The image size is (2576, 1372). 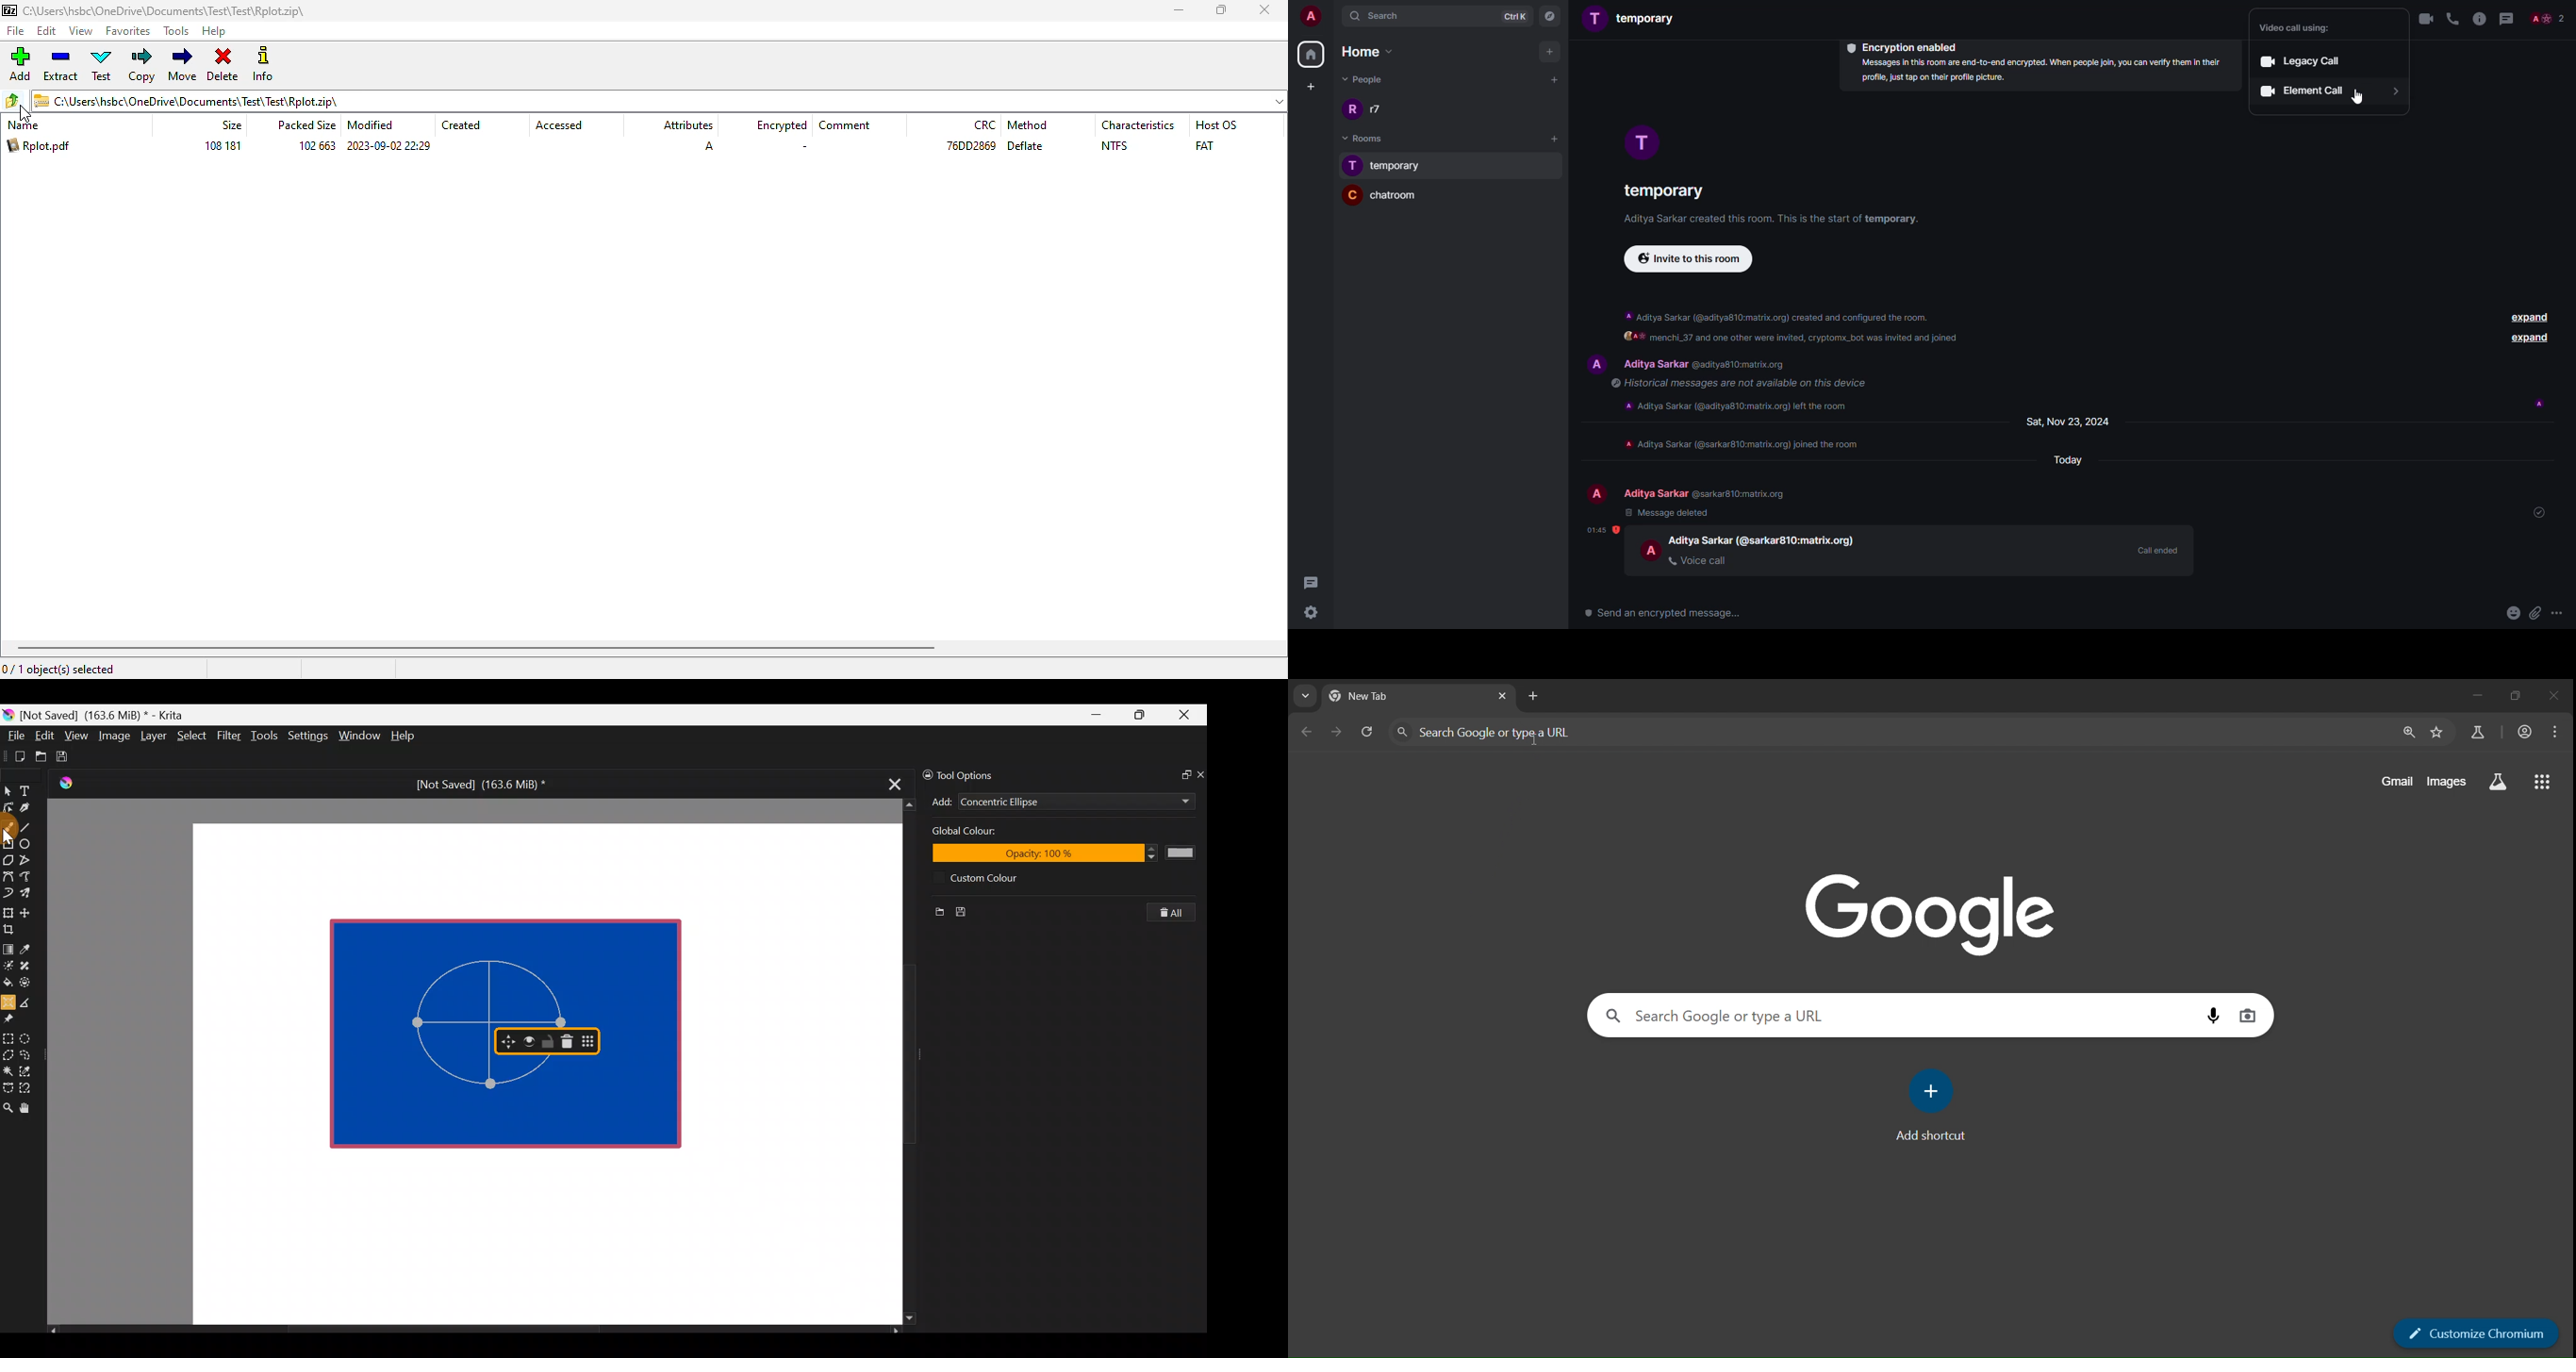 I want to click on Contiguous selection tool, so click(x=8, y=1068).